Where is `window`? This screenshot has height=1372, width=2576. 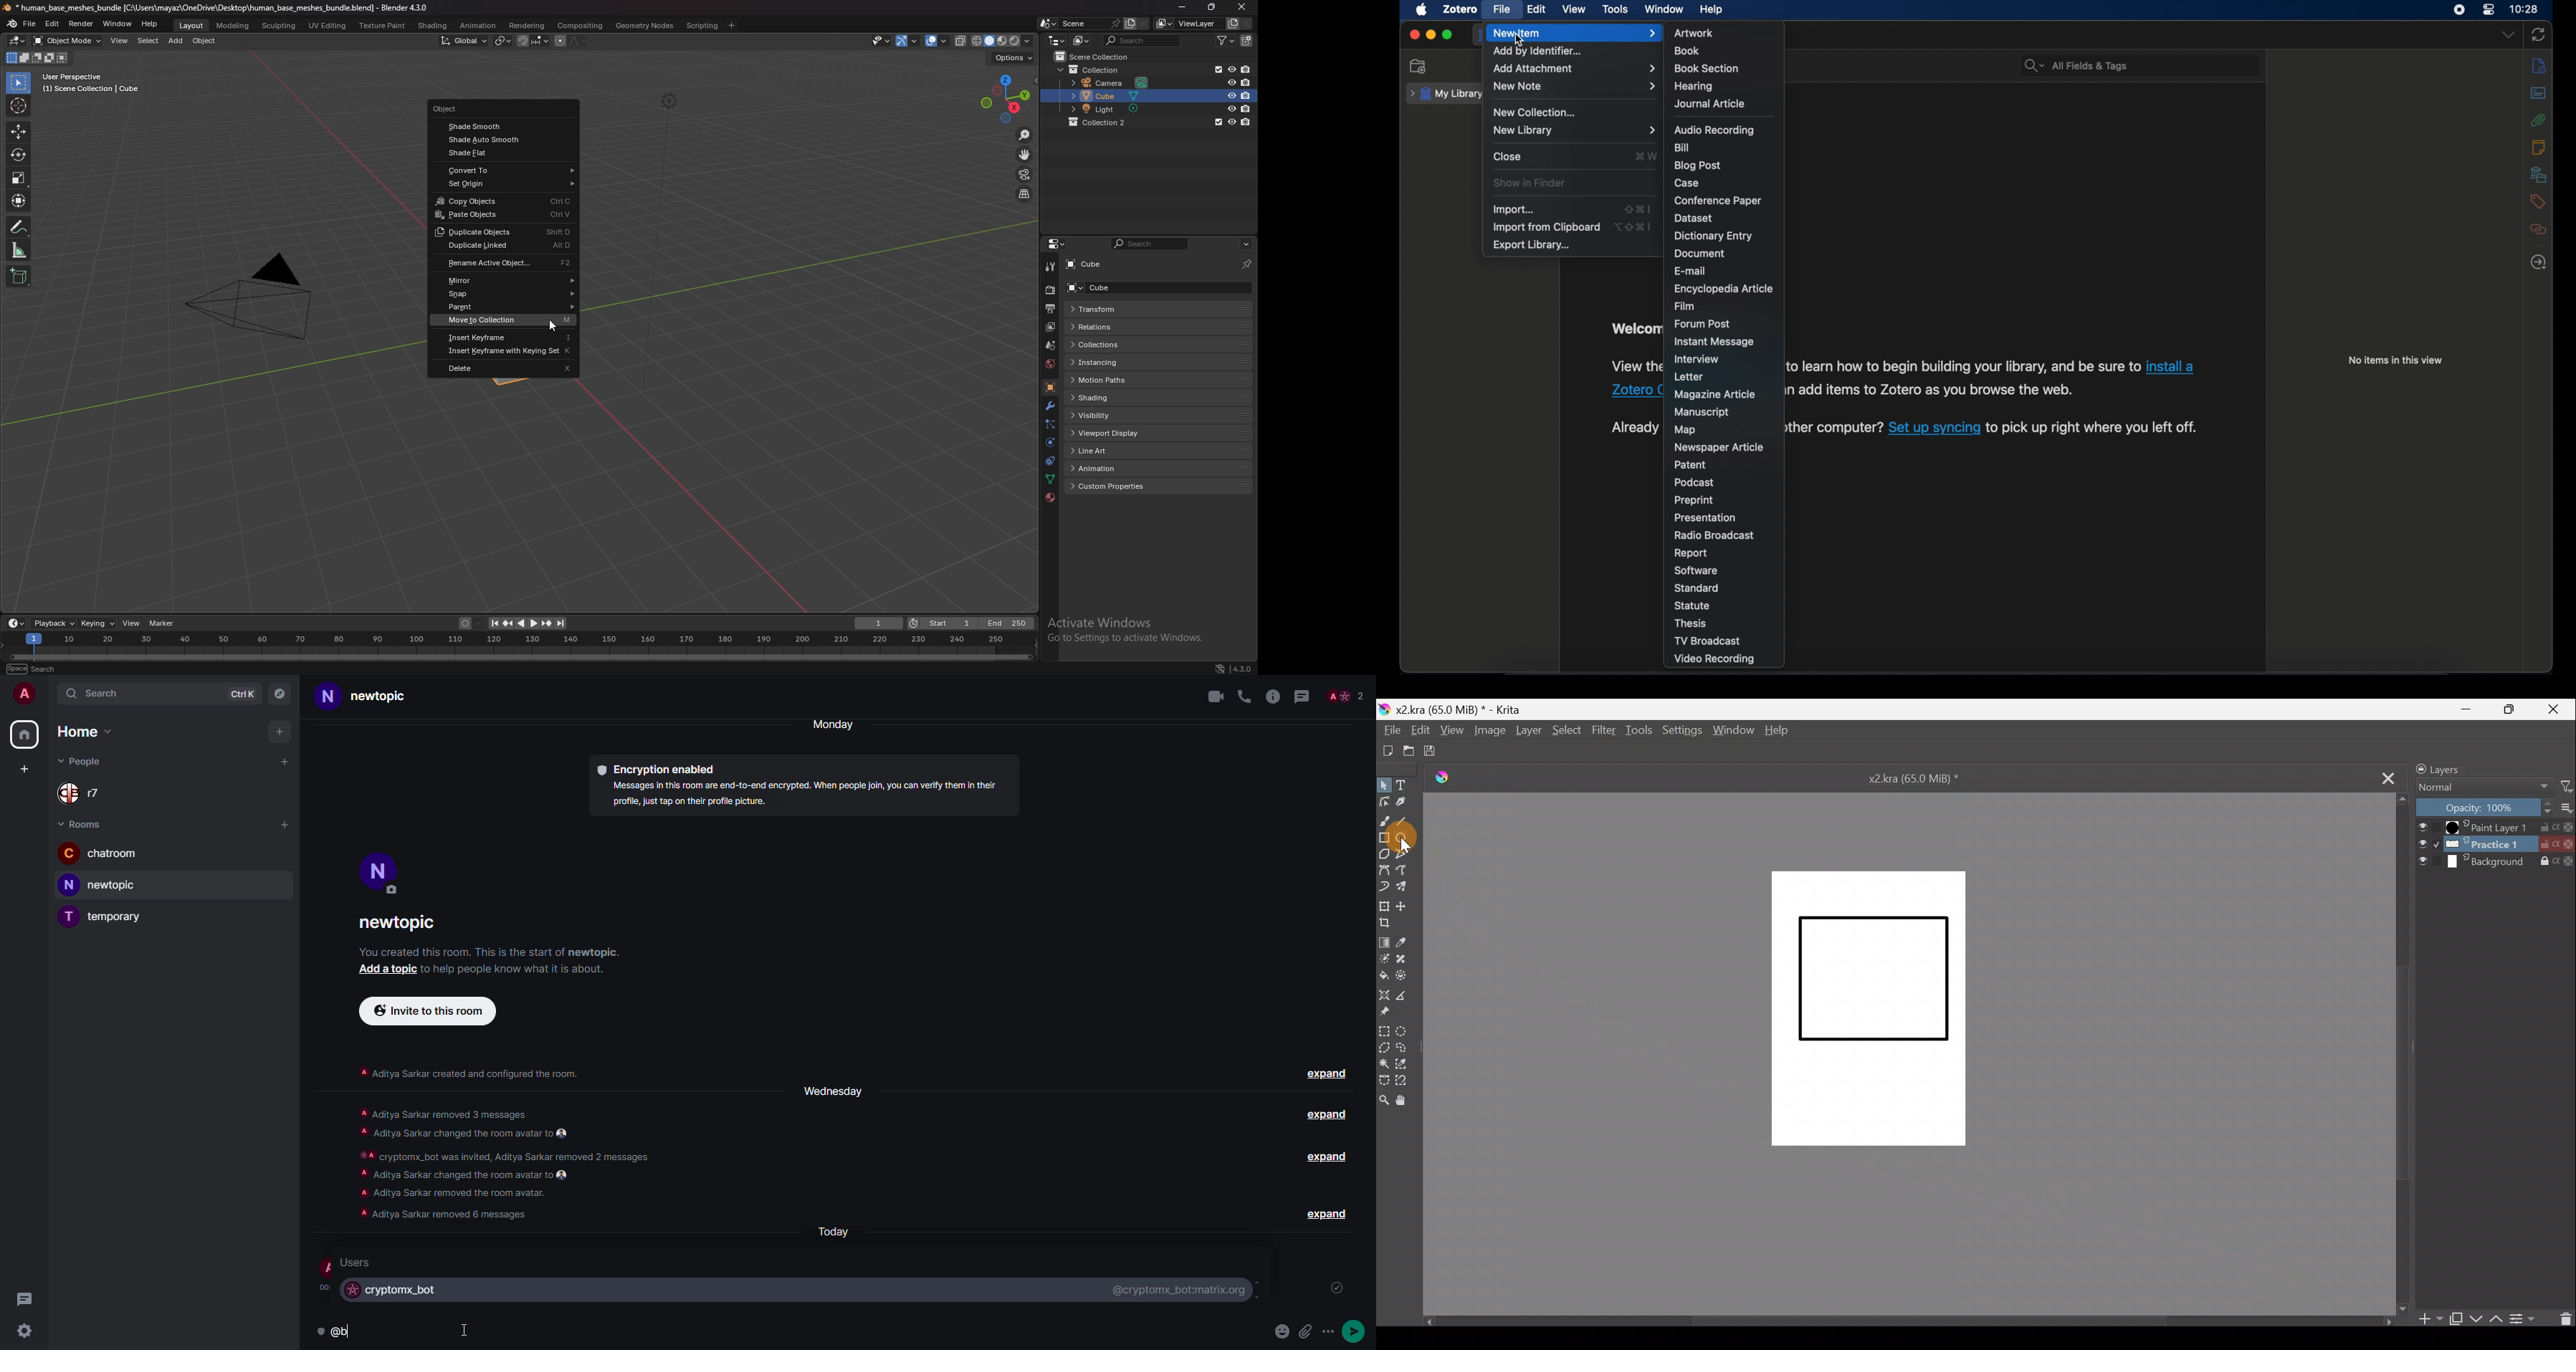
window is located at coordinates (1664, 9).